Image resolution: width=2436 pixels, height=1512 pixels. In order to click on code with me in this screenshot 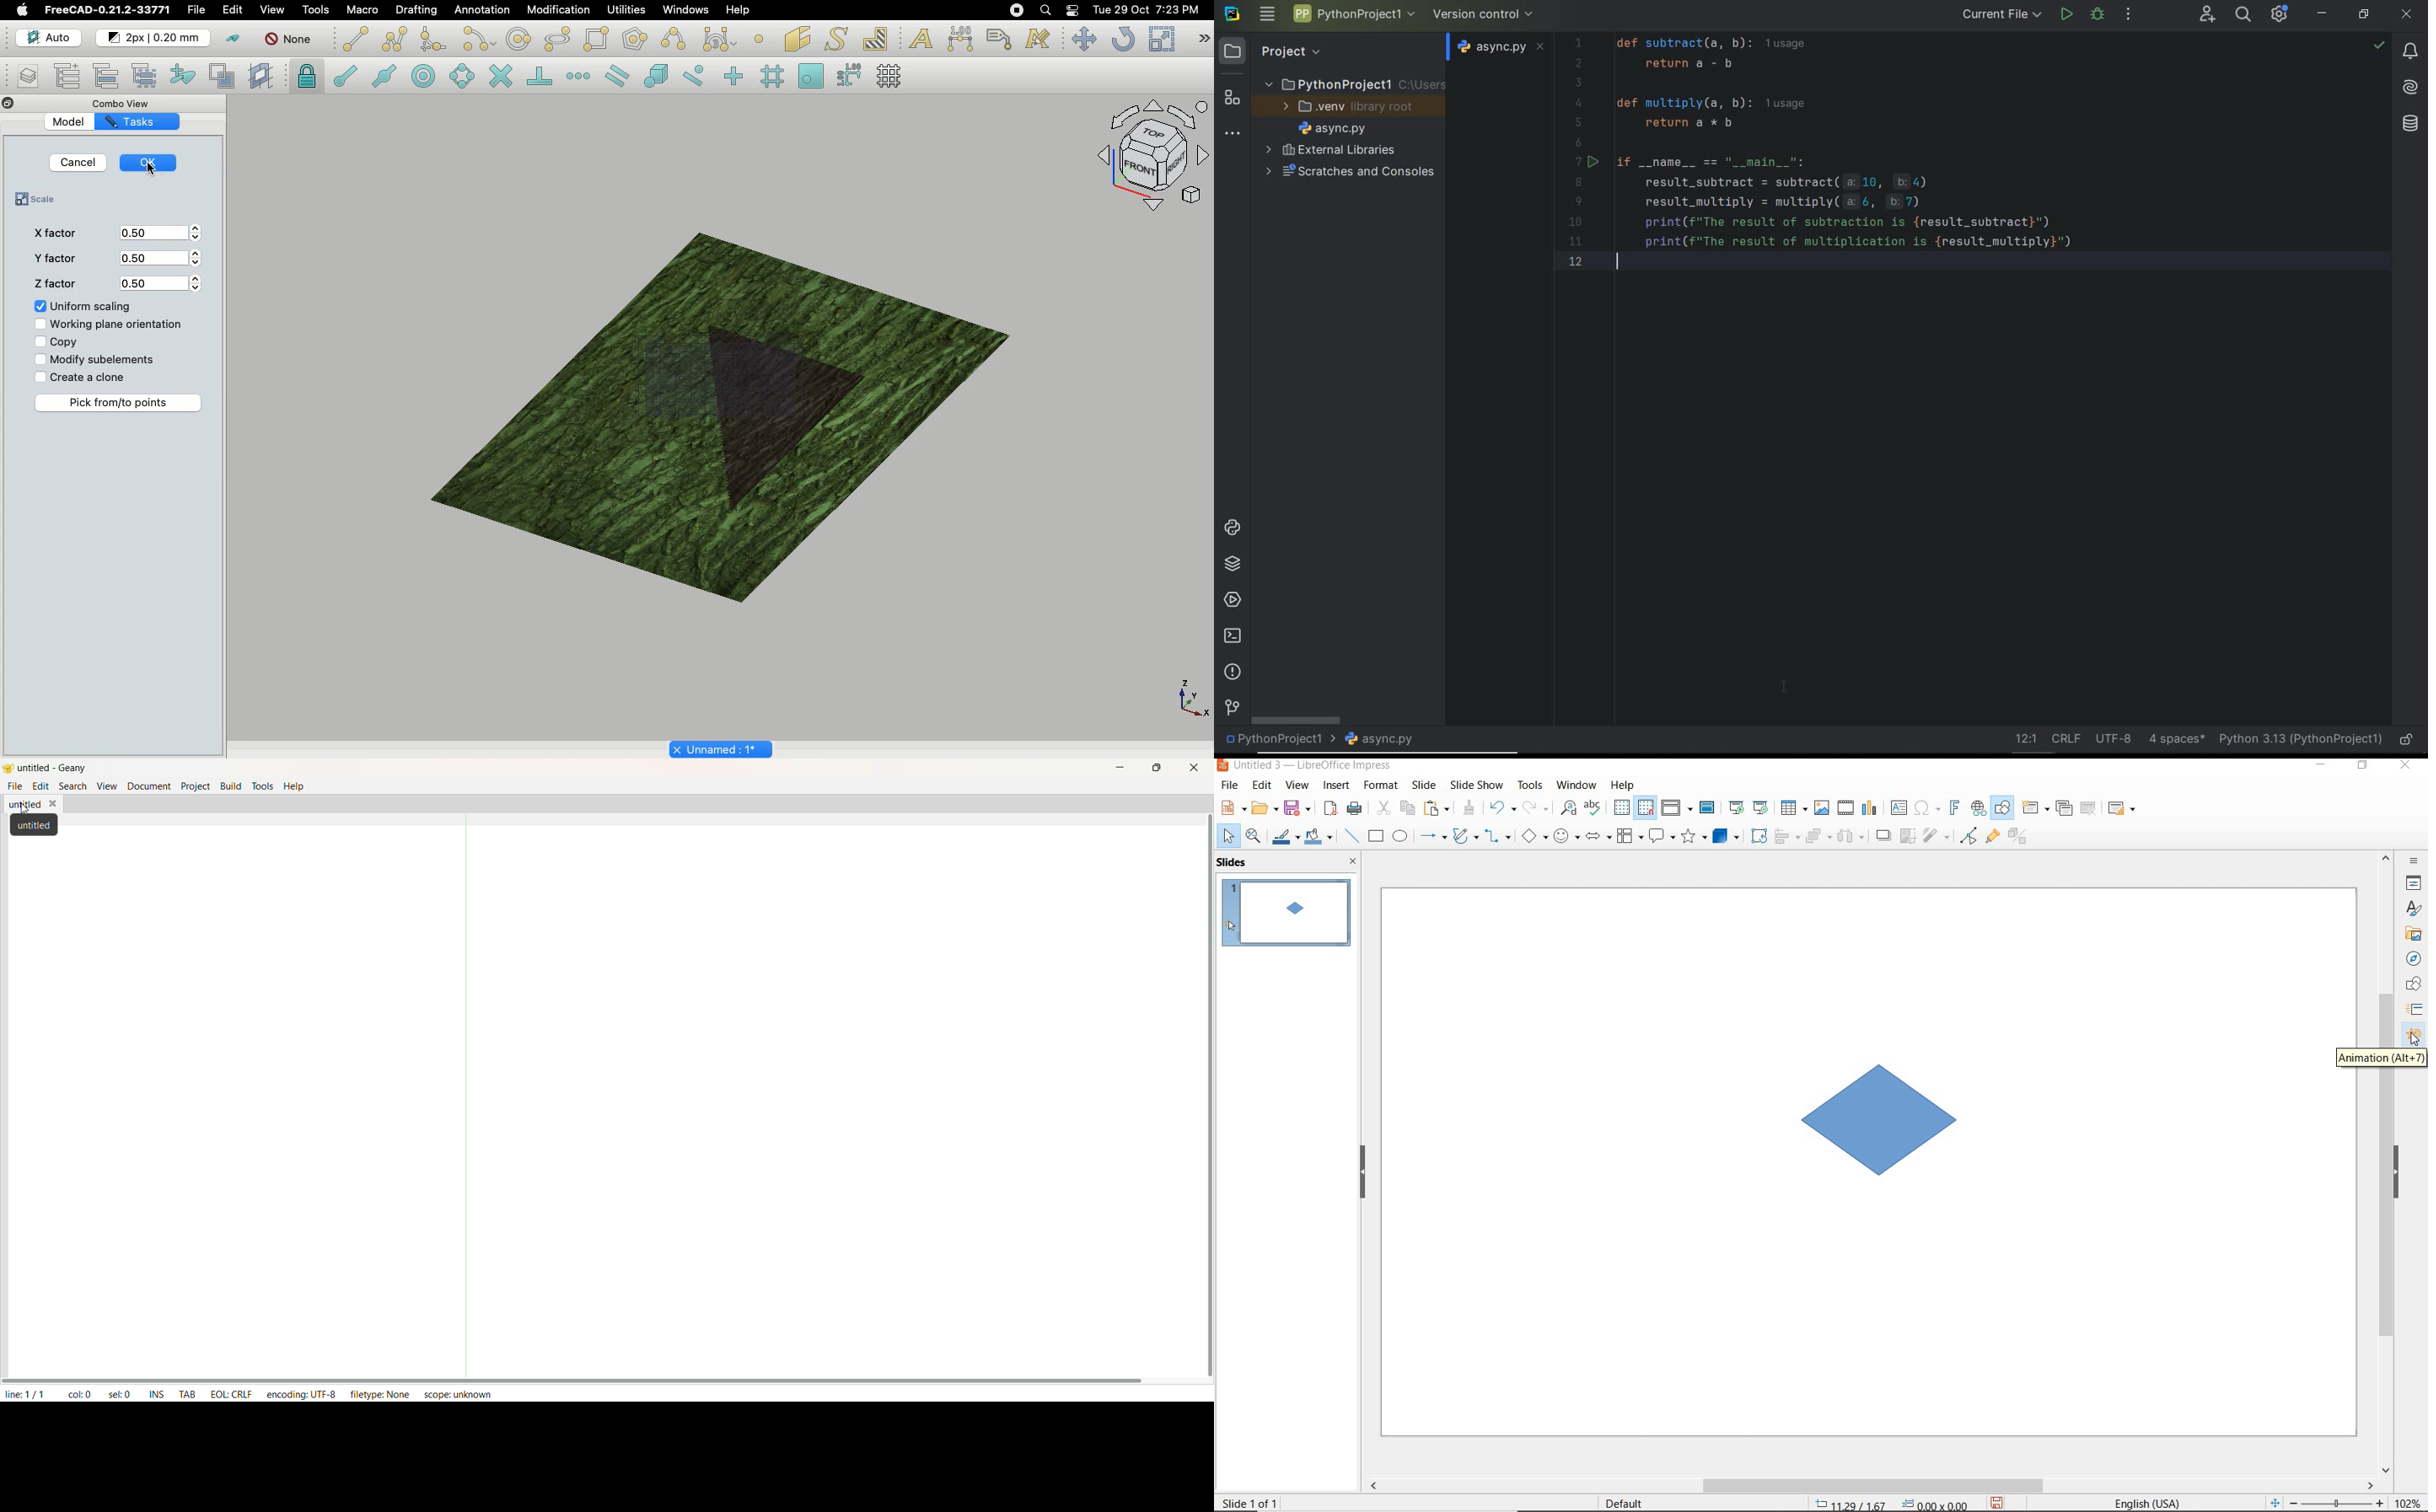, I will do `click(2208, 17)`.